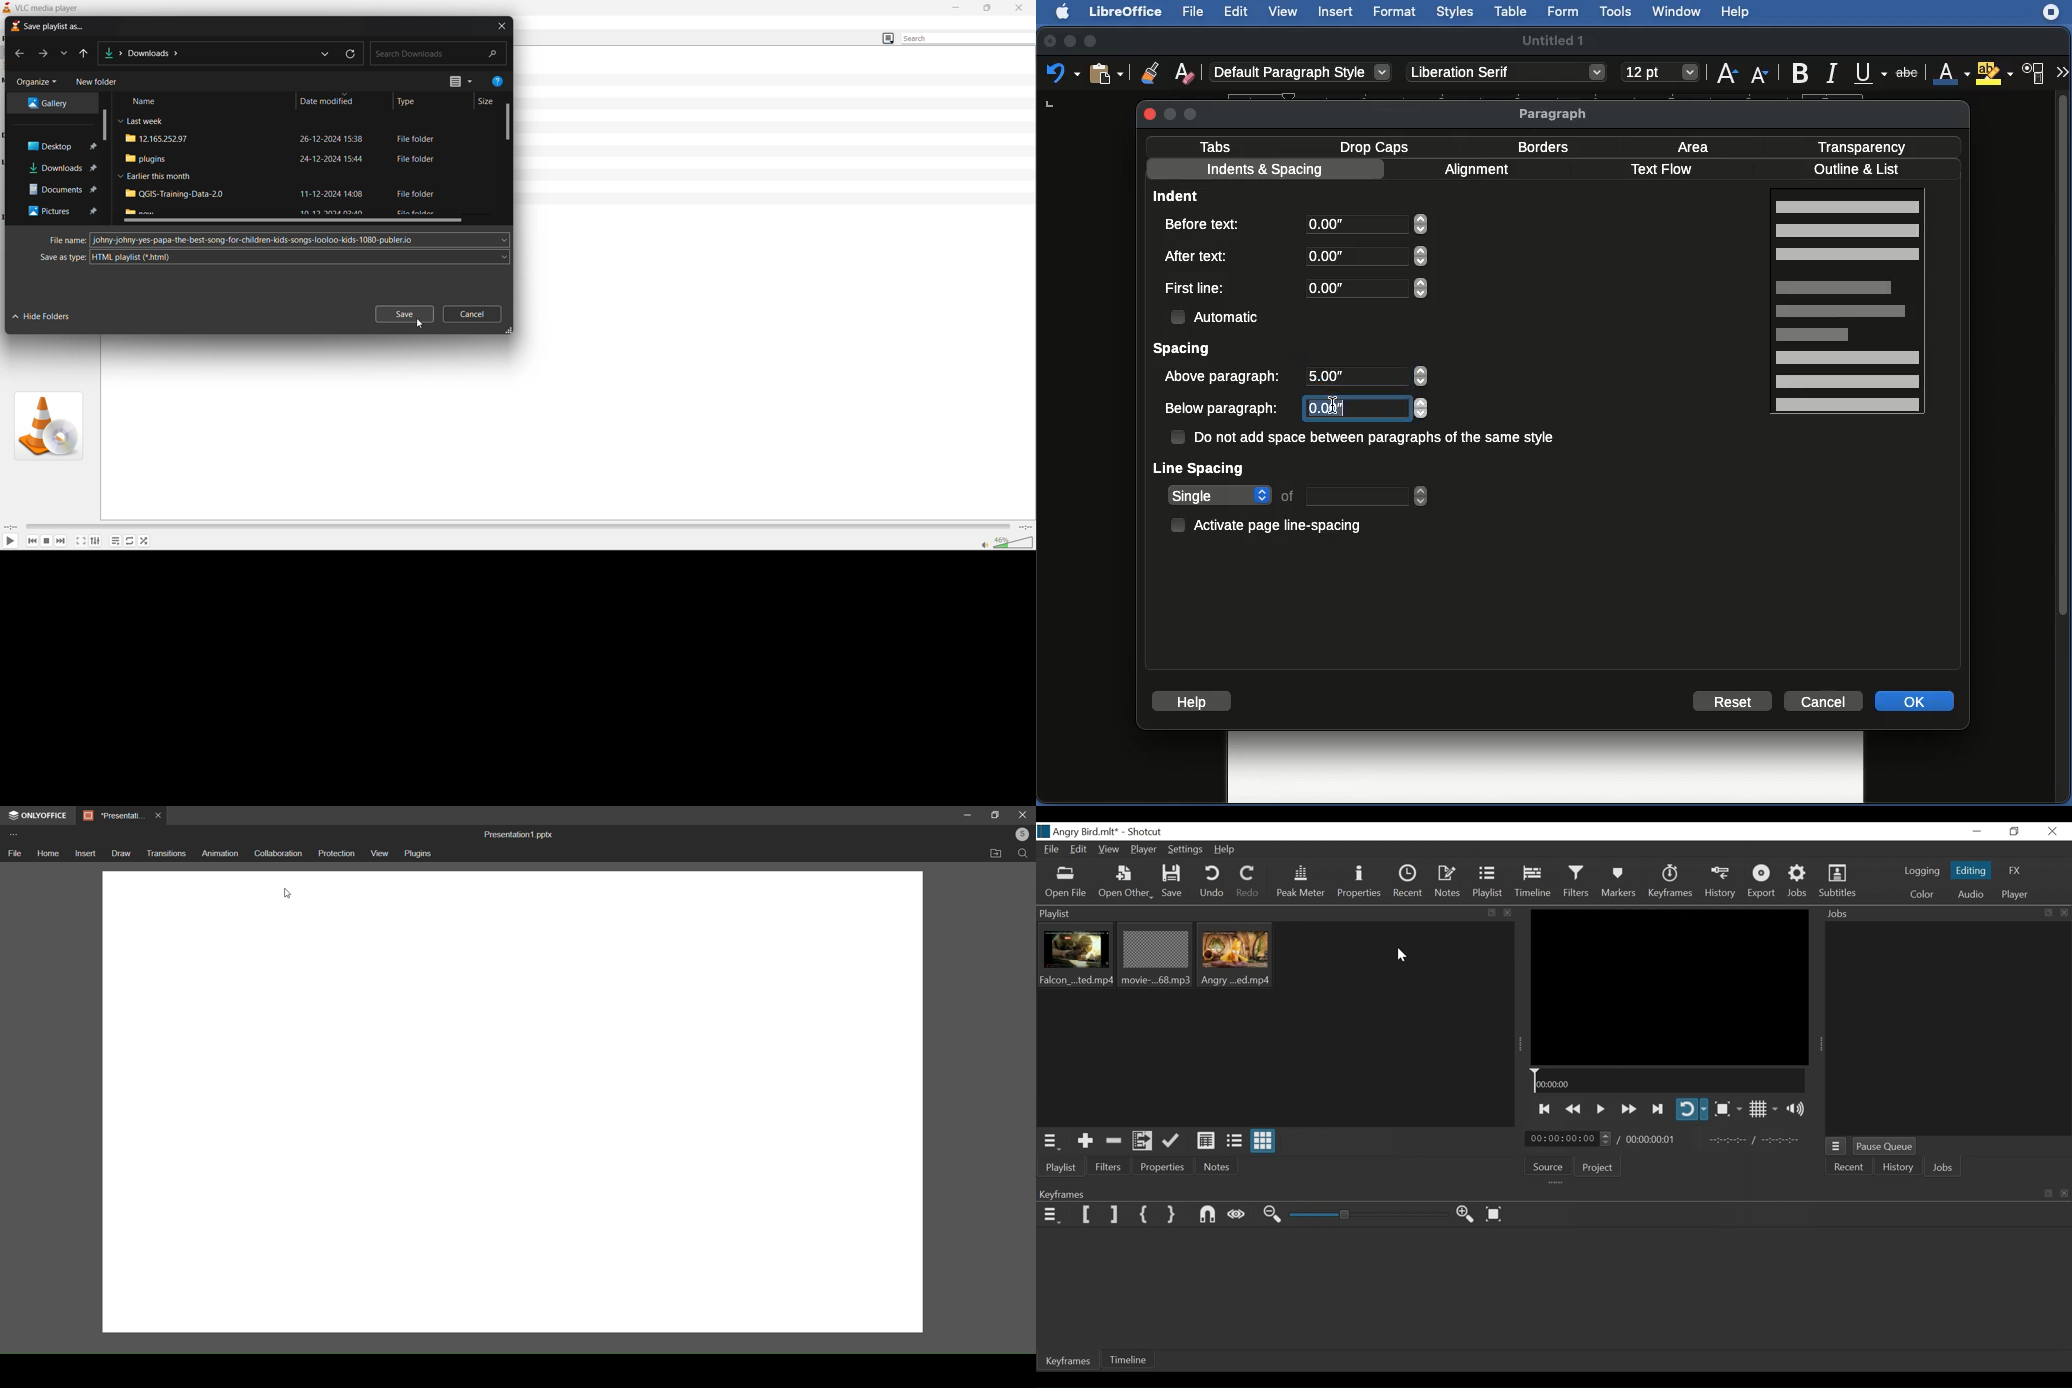 This screenshot has width=2072, height=1400. Describe the element at coordinates (1619, 882) in the screenshot. I see `Markers` at that location.